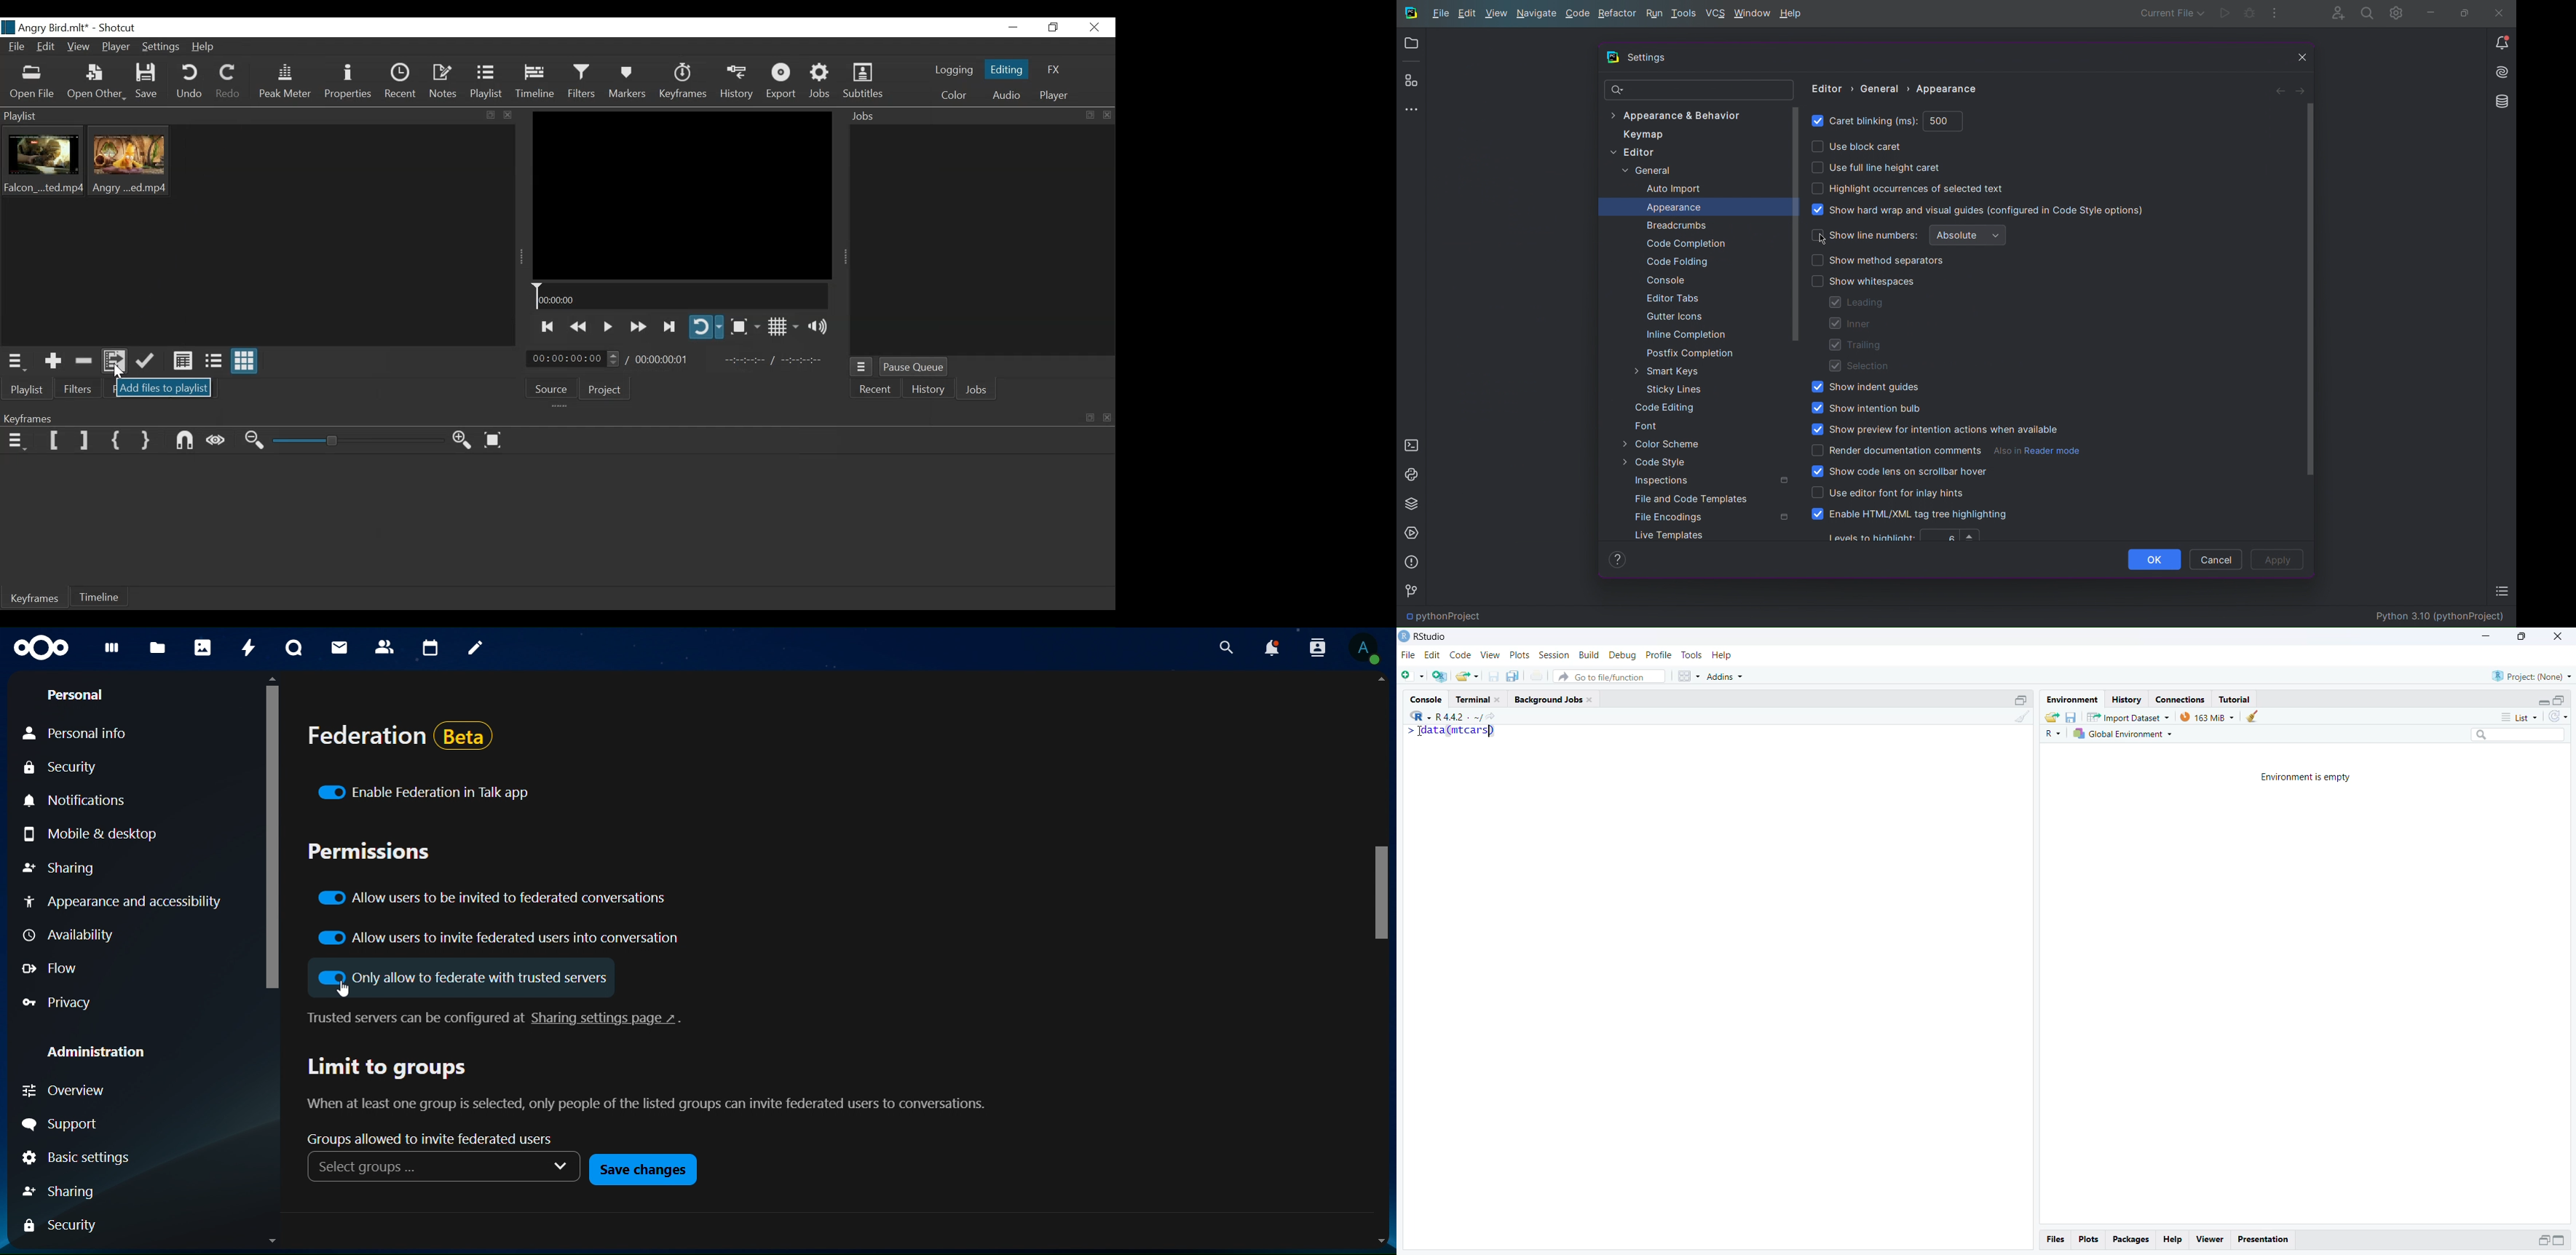 This screenshot has height=1260, width=2576. Describe the element at coordinates (1473, 699) in the screenshot. I see `Terminal` at that location.